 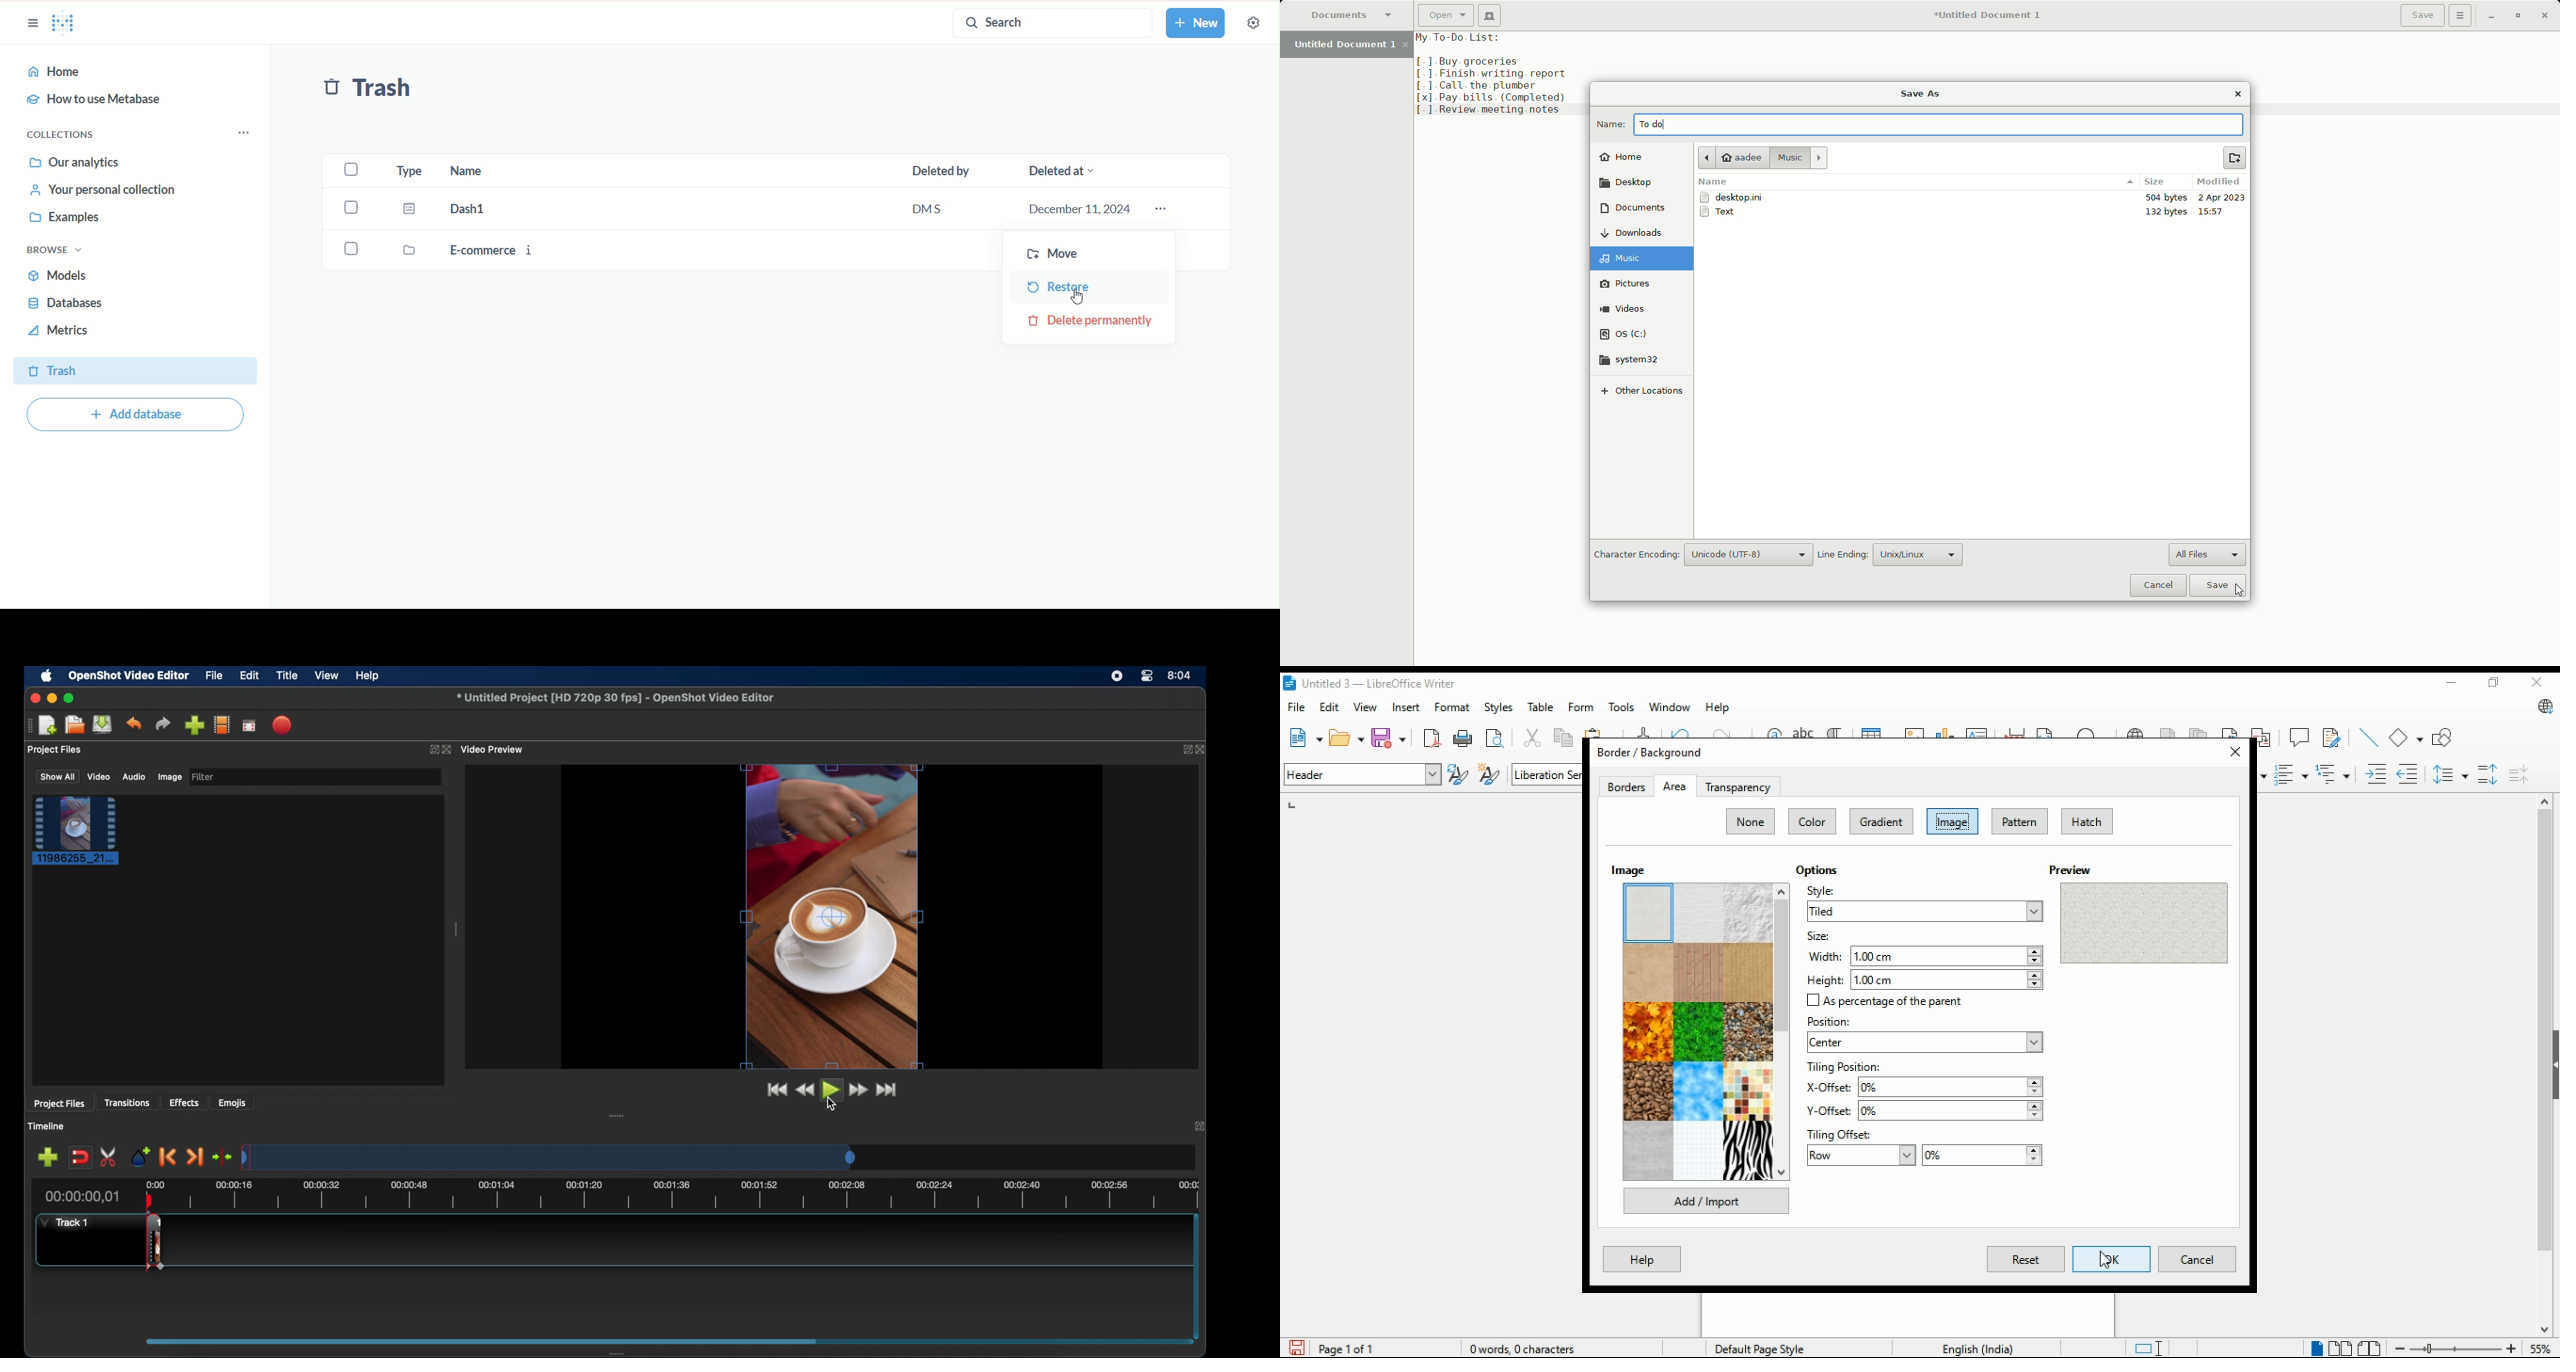 I want to click on dit, so click(x=1331, y=707).